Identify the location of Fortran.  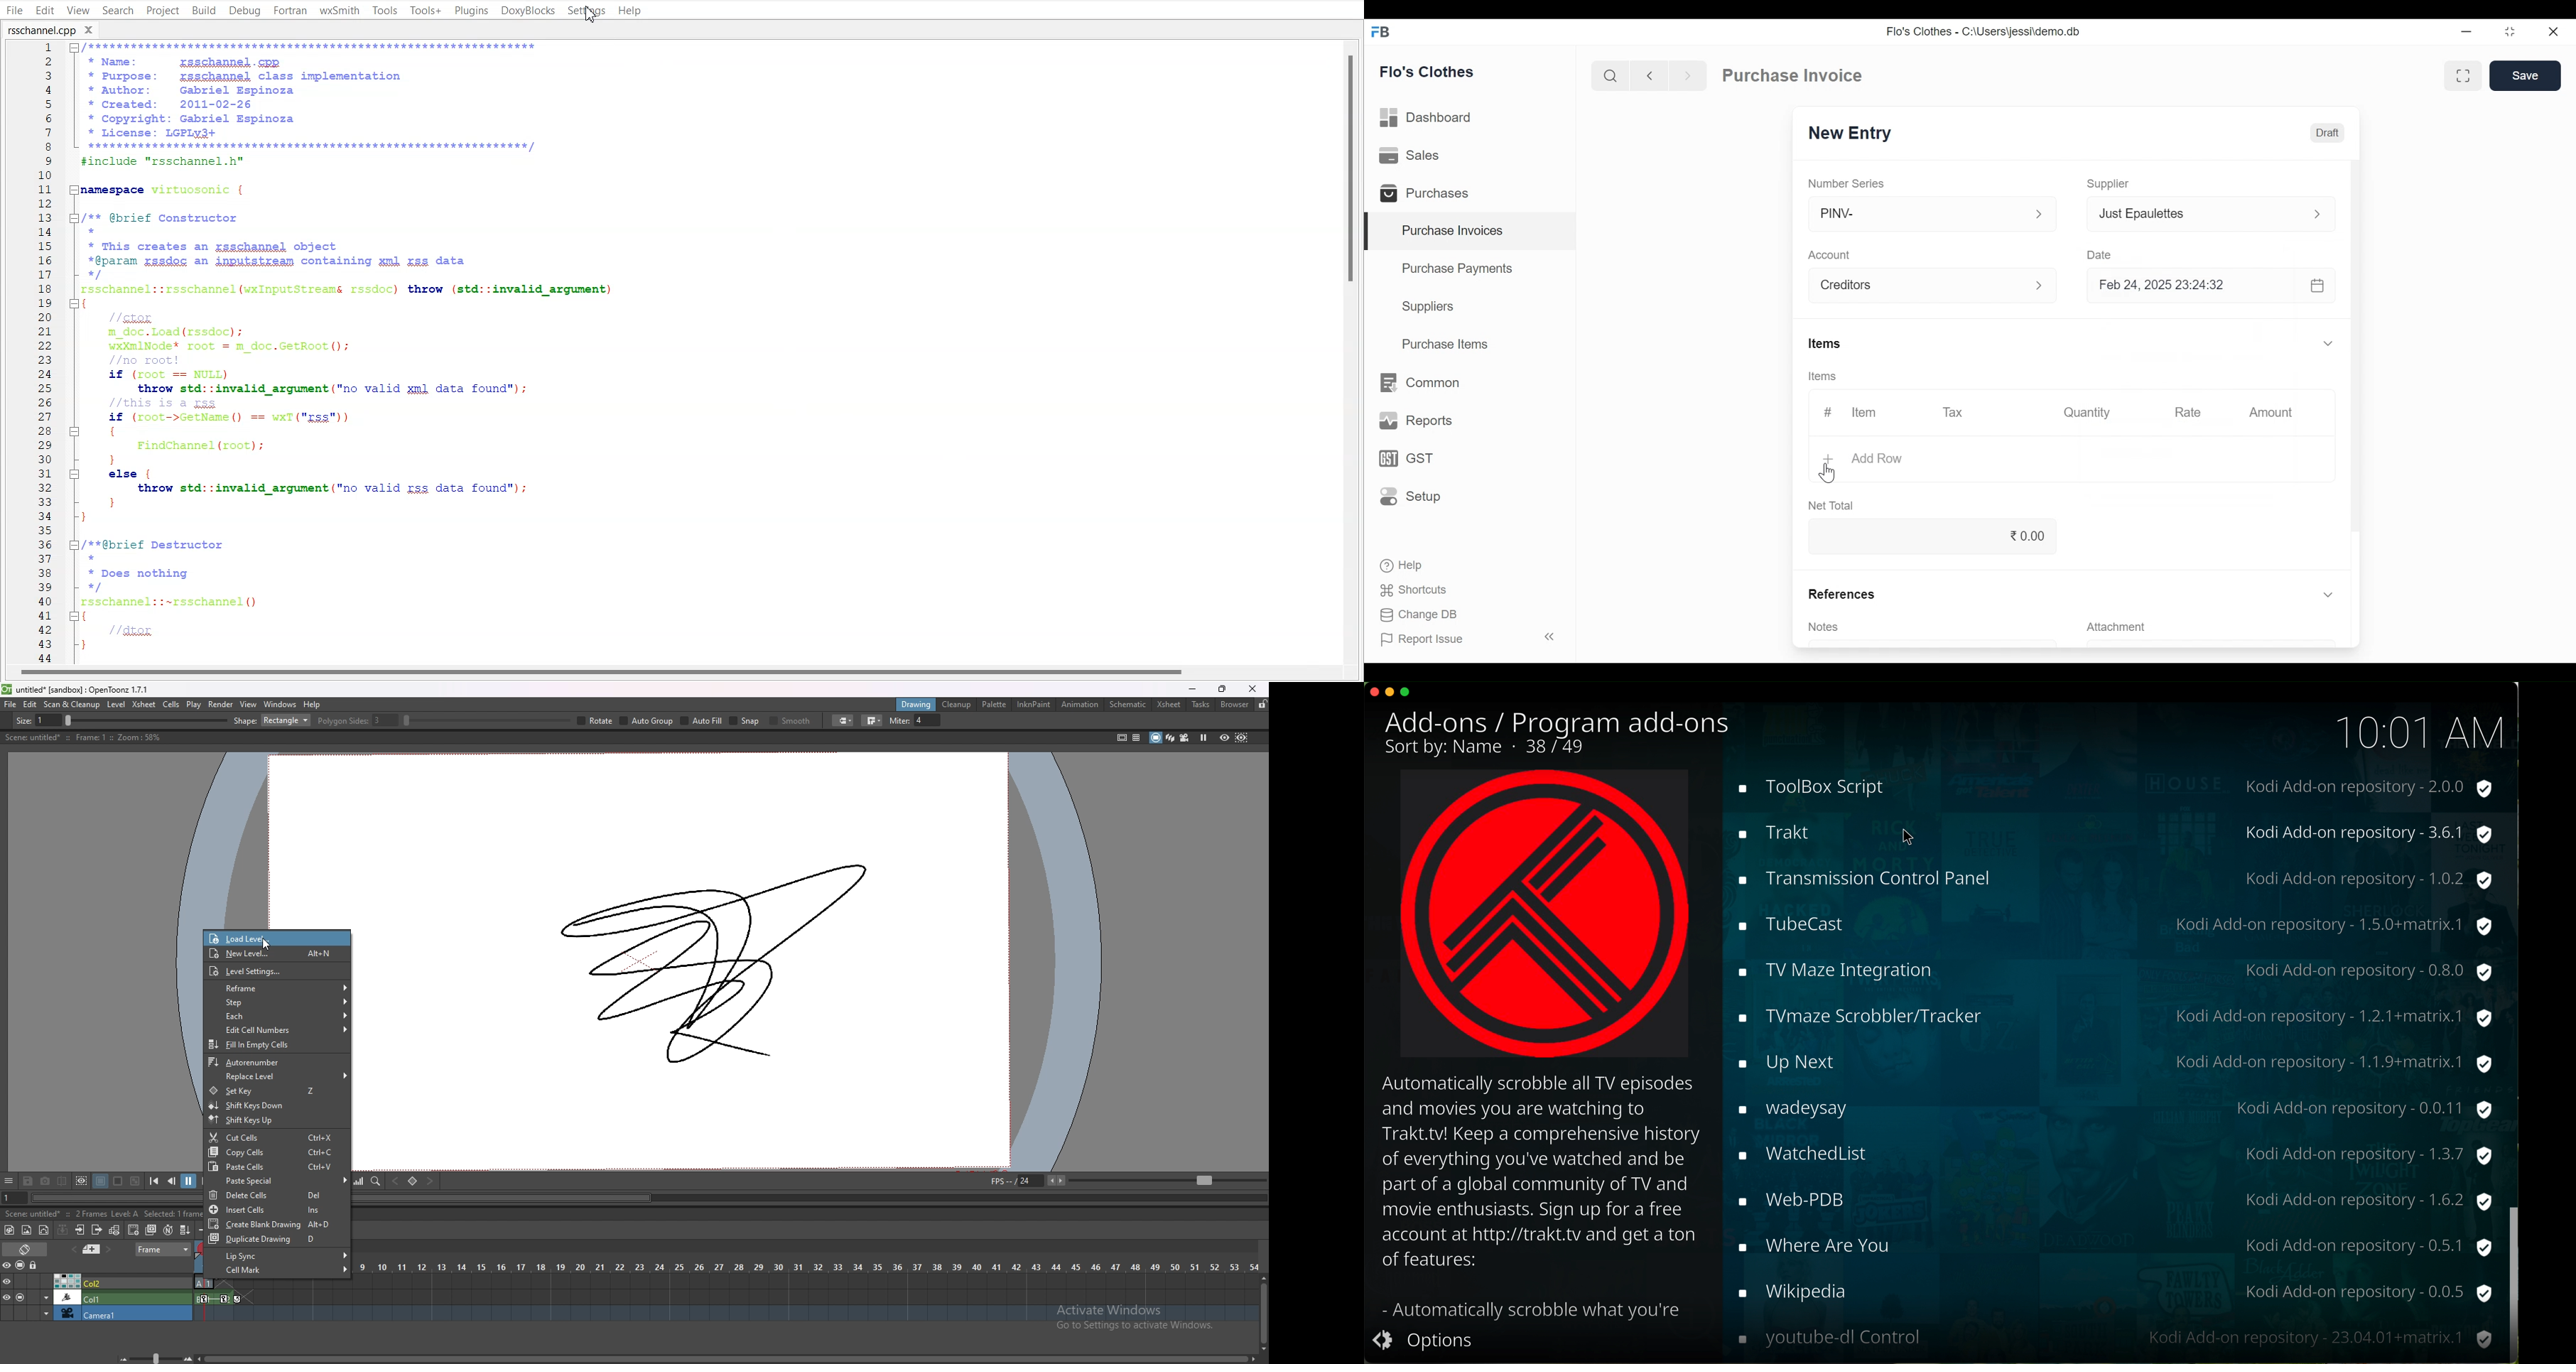
(290, 11).